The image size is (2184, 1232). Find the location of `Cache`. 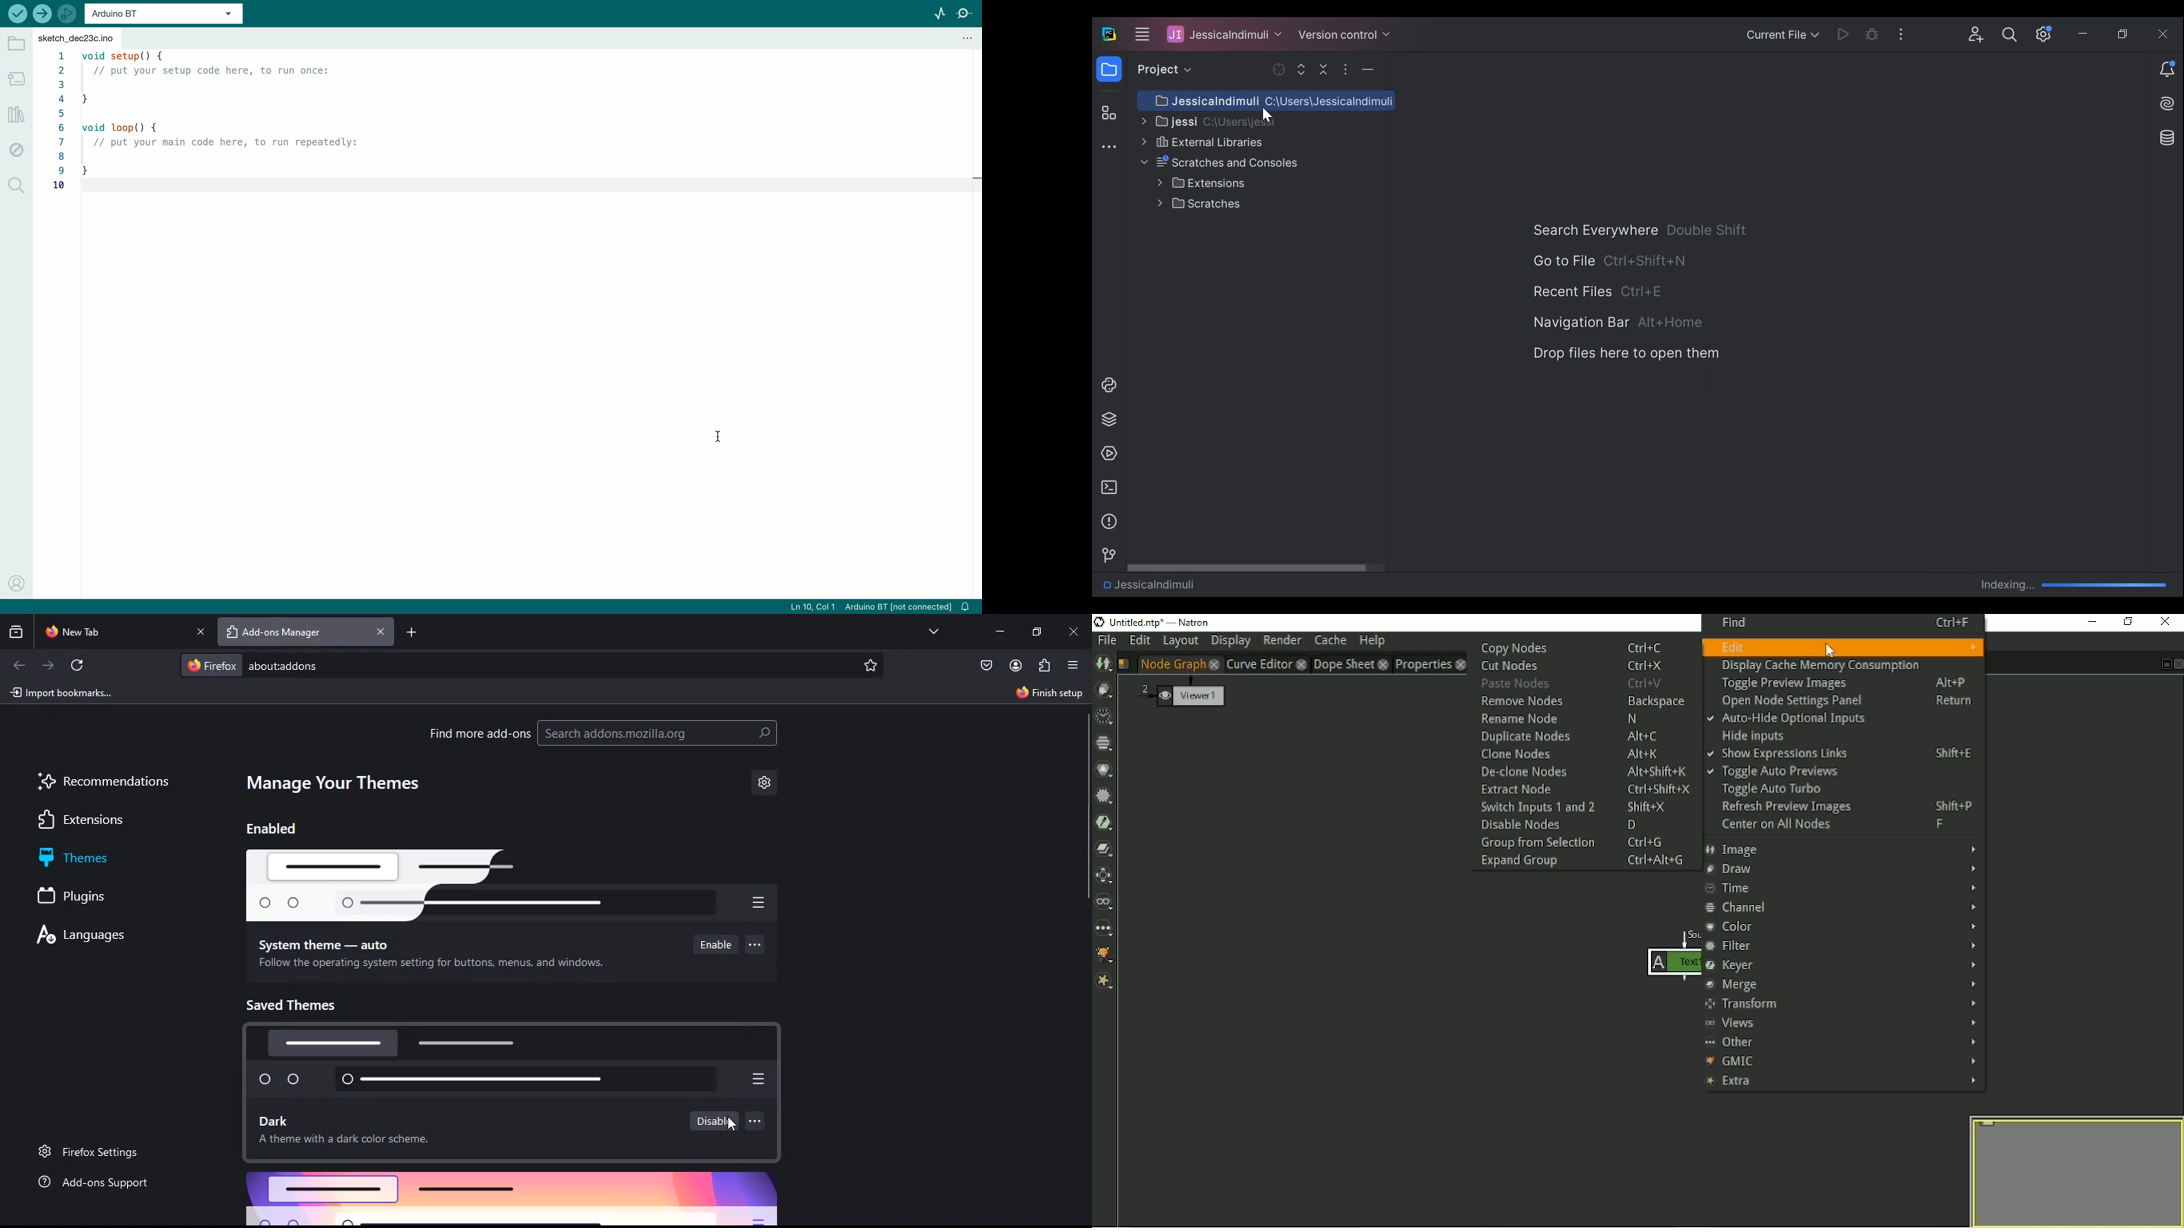

Cache is located at coordinates (1330, 640).